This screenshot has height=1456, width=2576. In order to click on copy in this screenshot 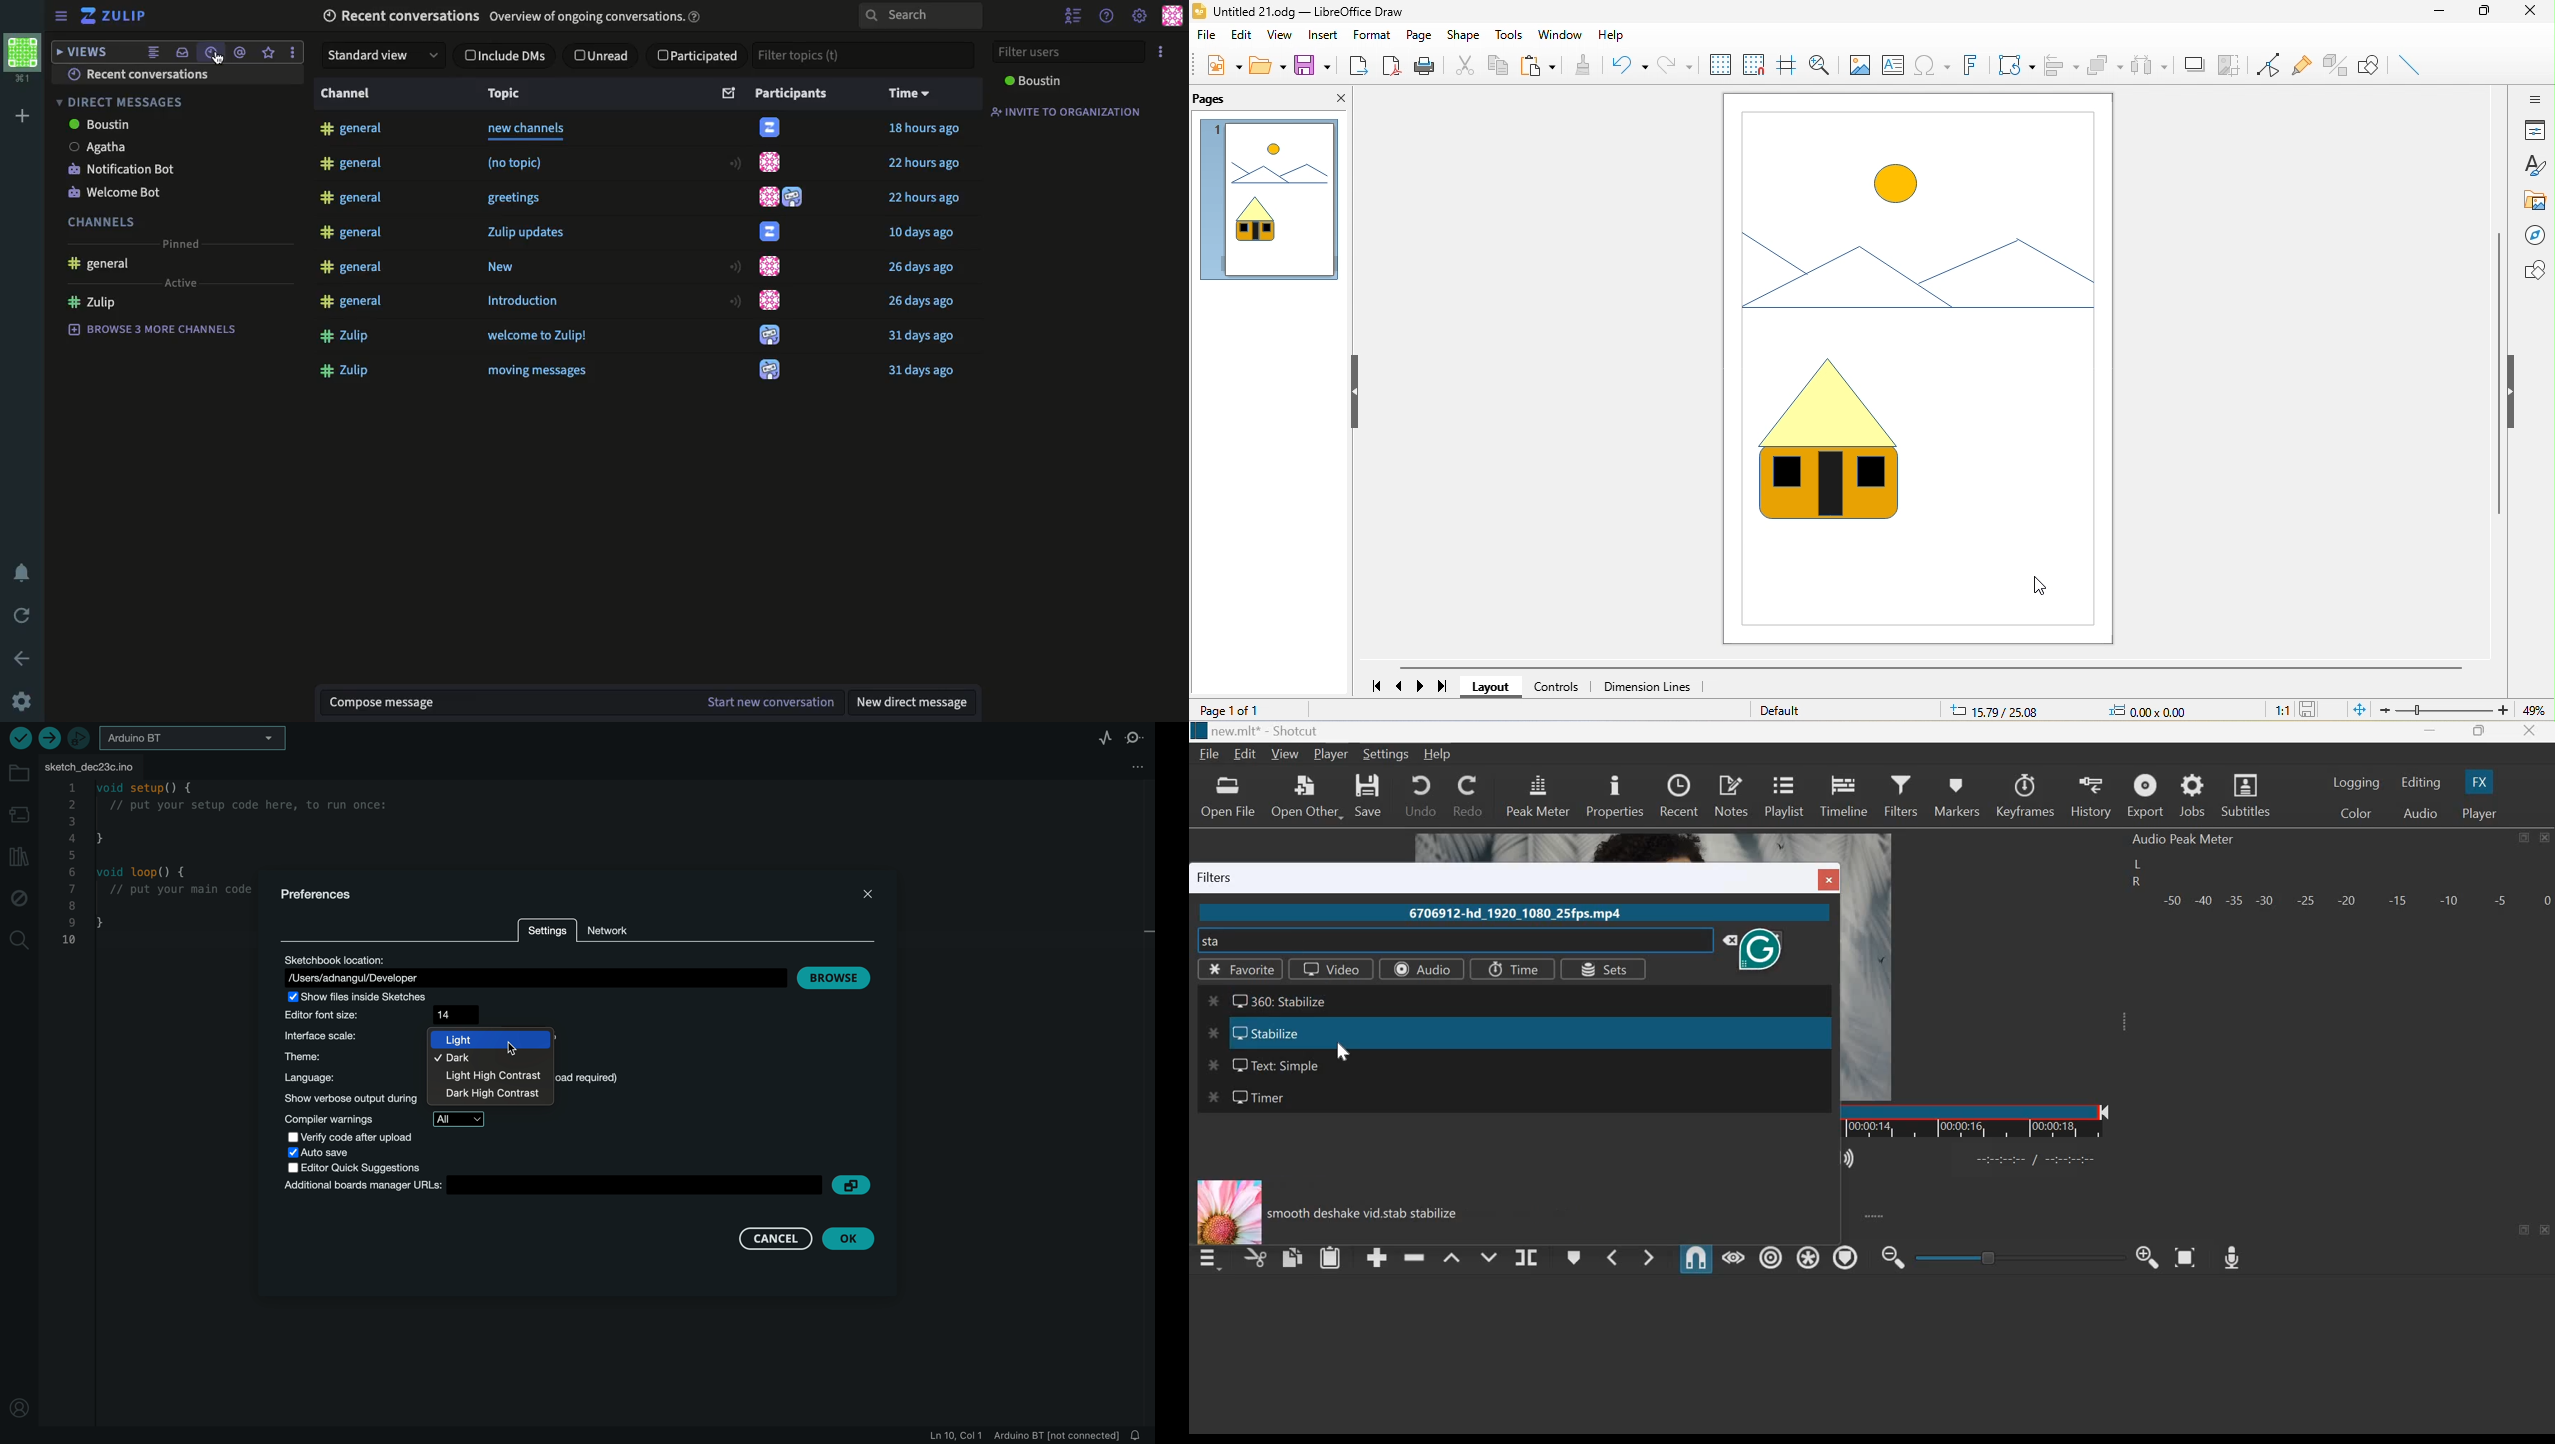, I will do `click(1292, 1258)`.